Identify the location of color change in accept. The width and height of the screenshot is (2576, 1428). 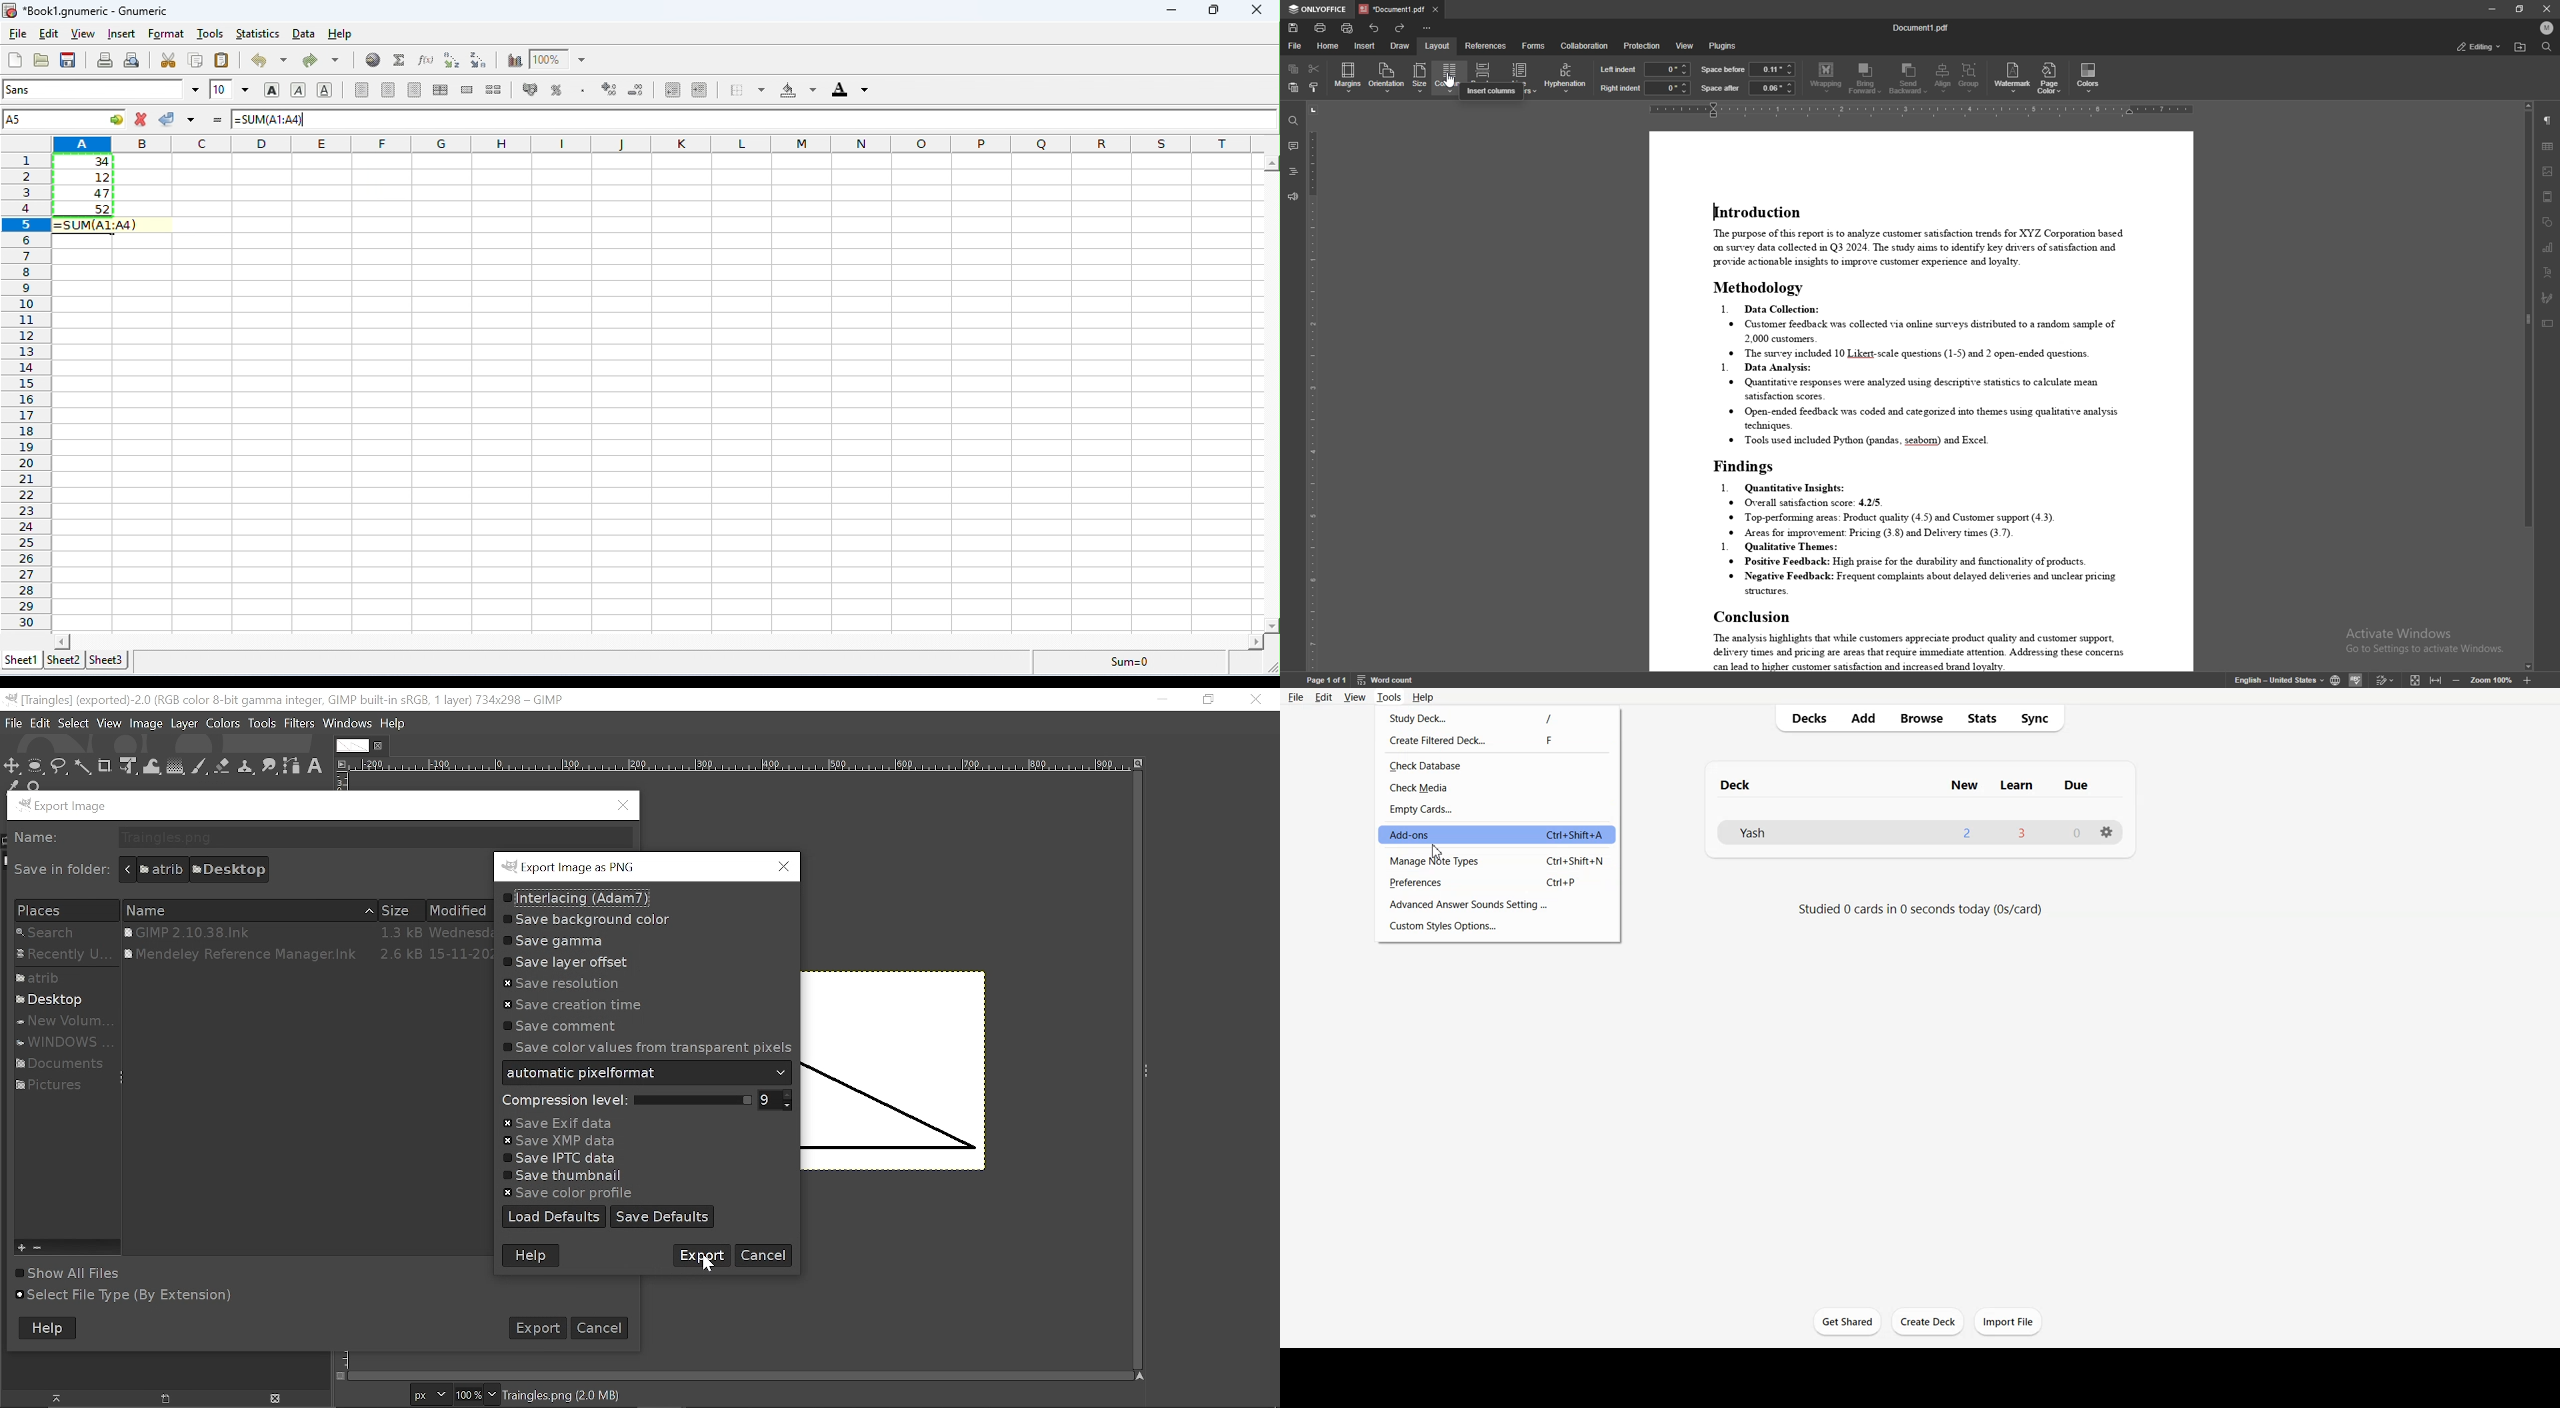
(176, 119).